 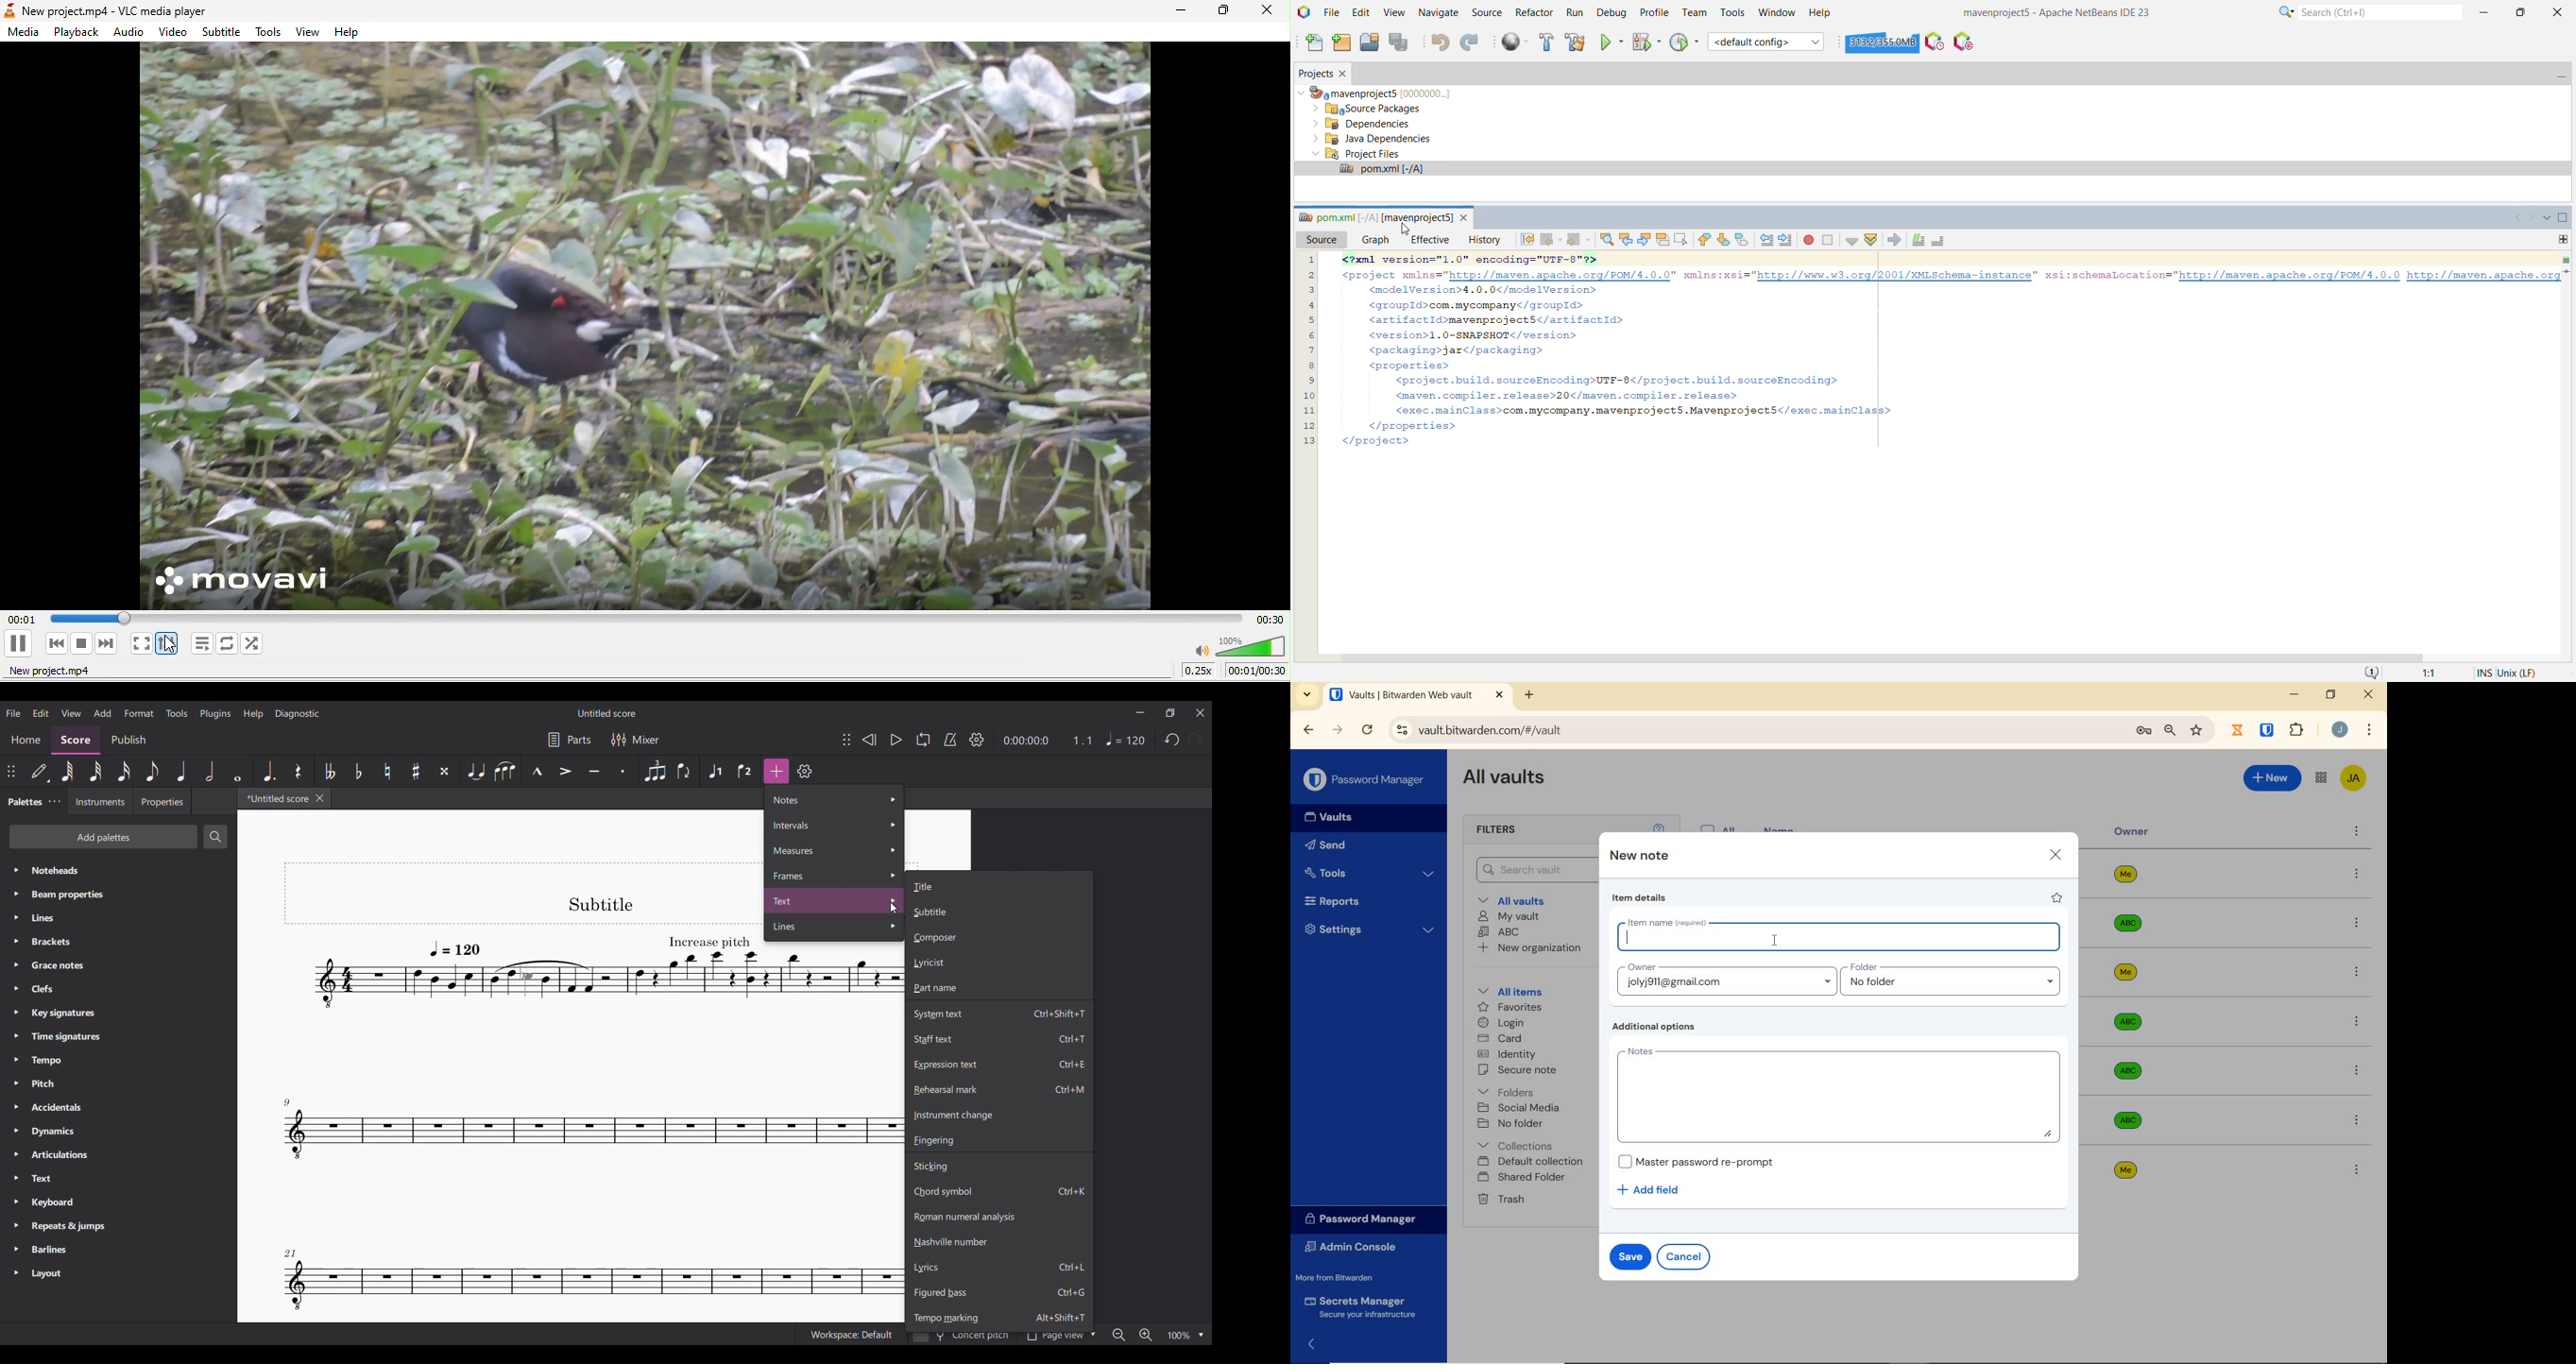 I want to click on Jibril Extension, so click(x=2240, y=730).